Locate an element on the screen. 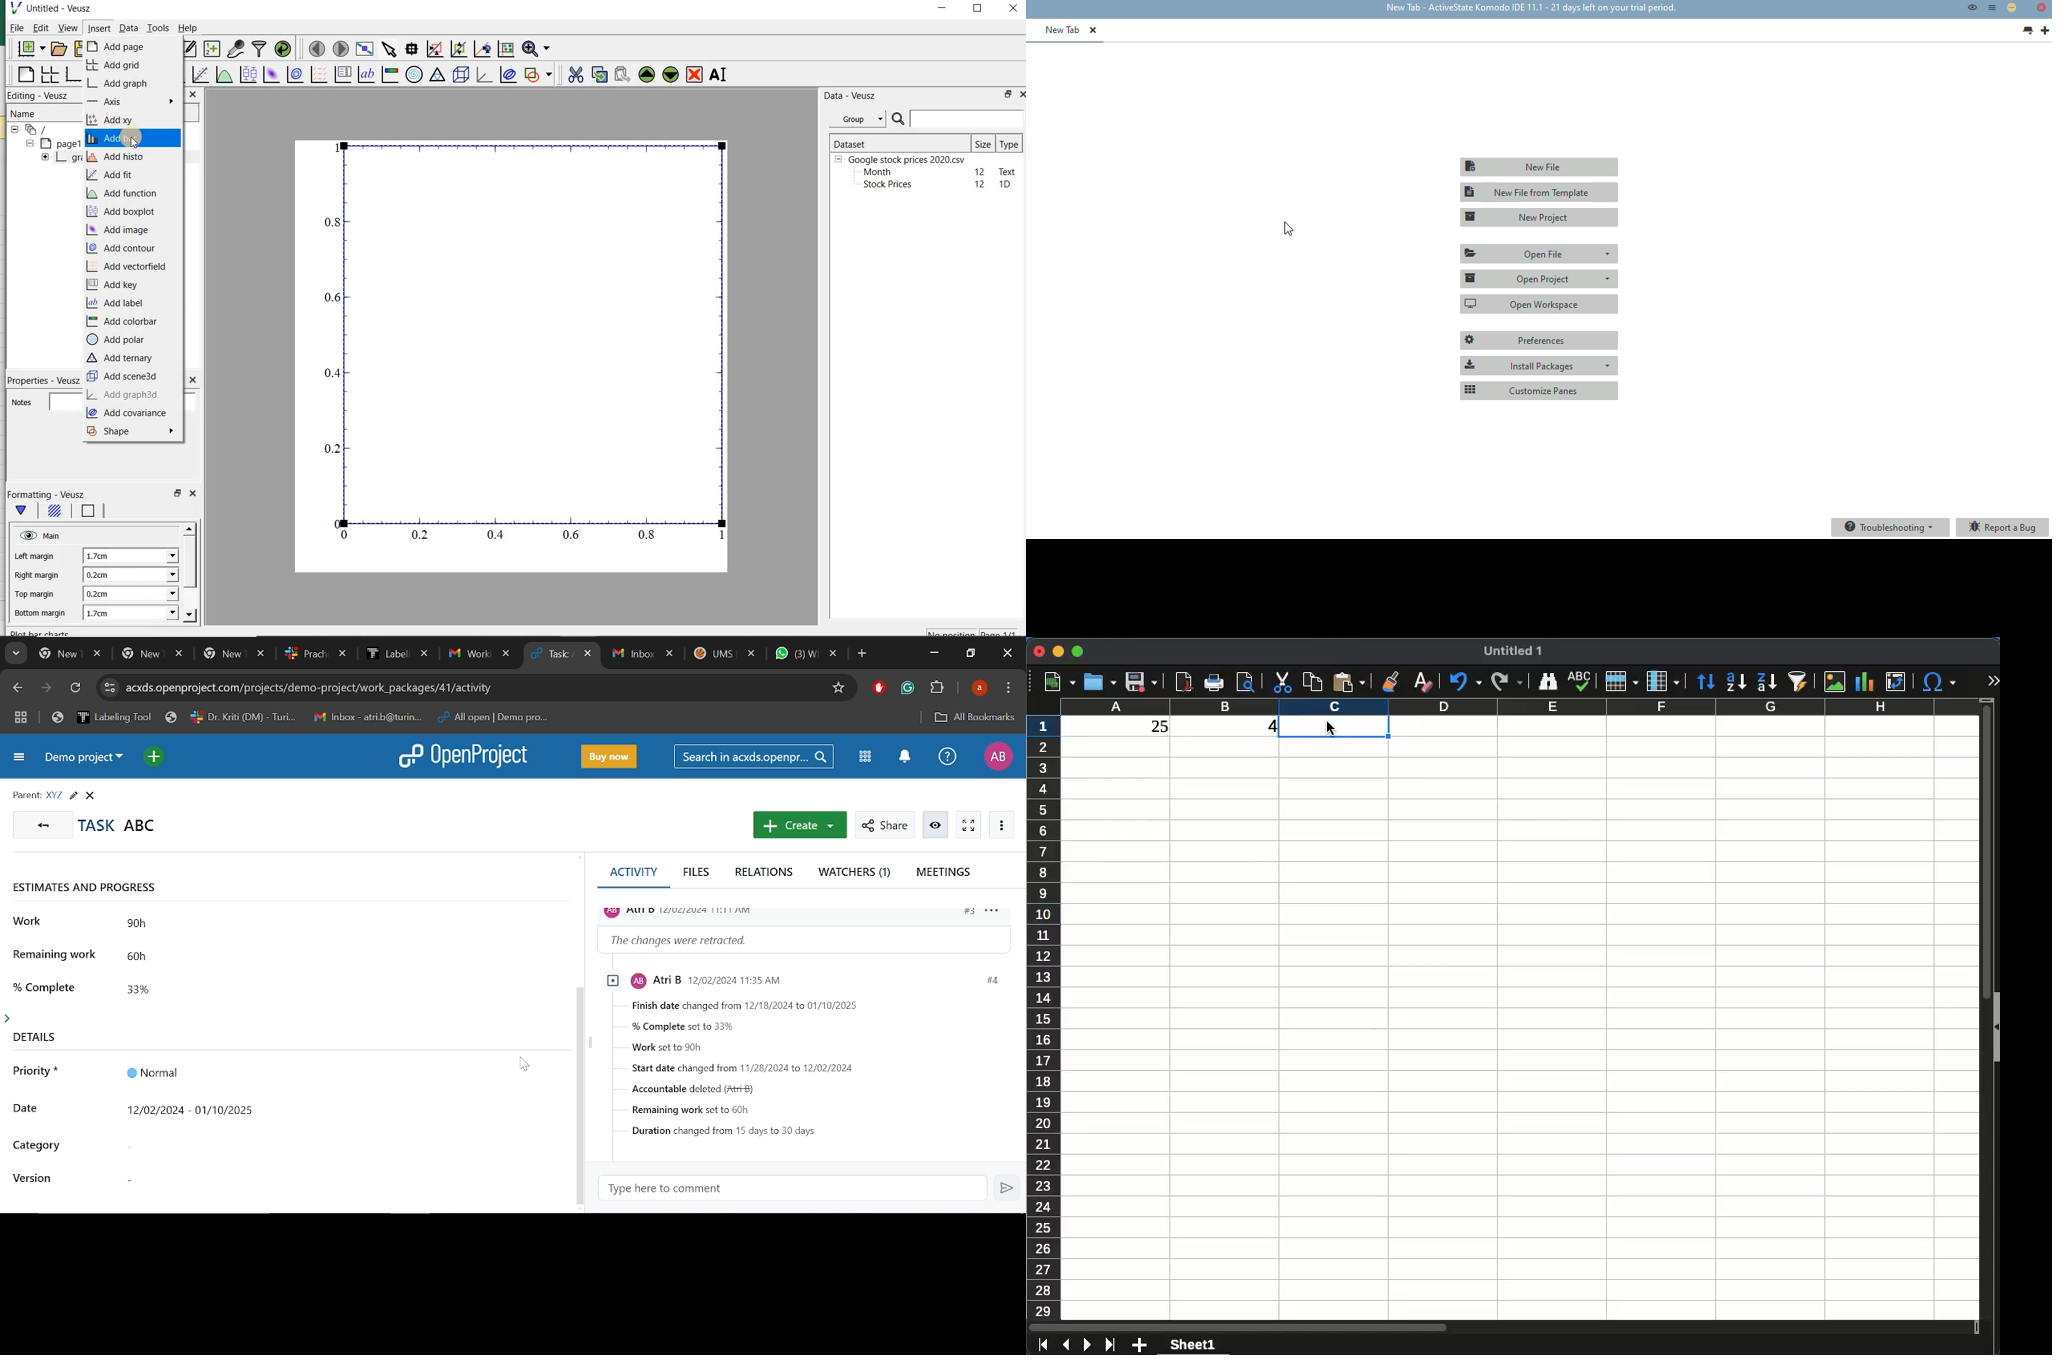 The width and height of the screenshot is (2072, 1372). 25 is located at coordinates (1152, 726).